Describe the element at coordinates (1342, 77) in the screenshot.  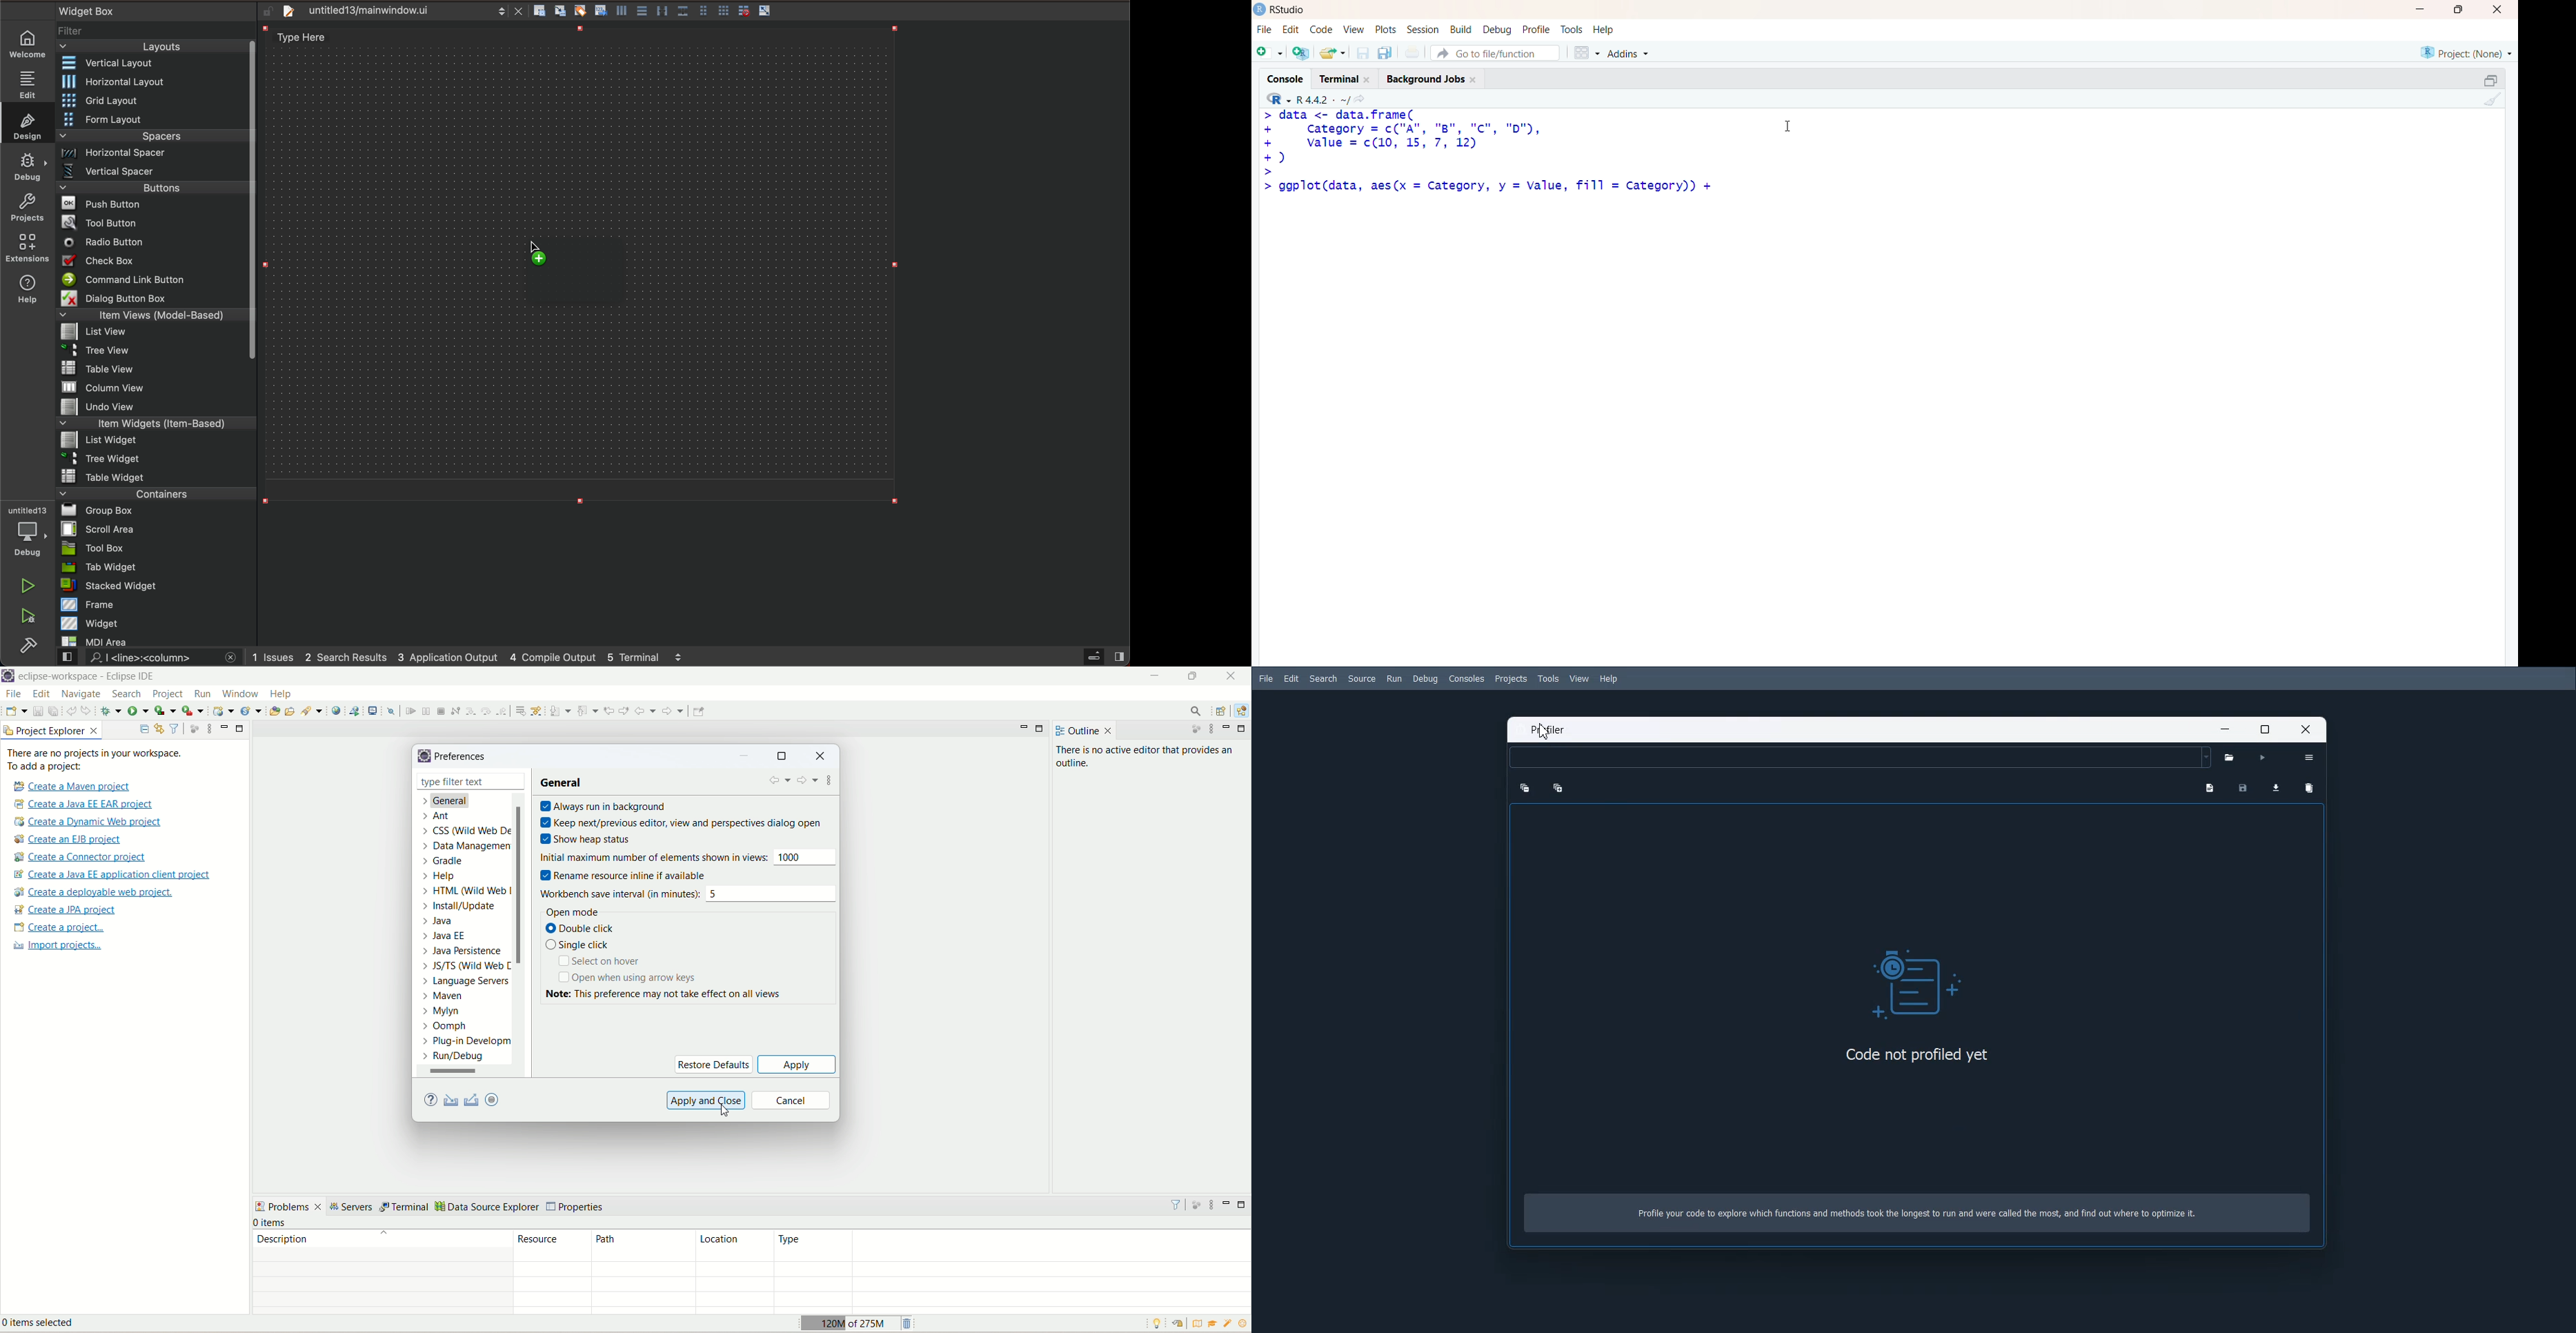
I see `Terminal` at that location.